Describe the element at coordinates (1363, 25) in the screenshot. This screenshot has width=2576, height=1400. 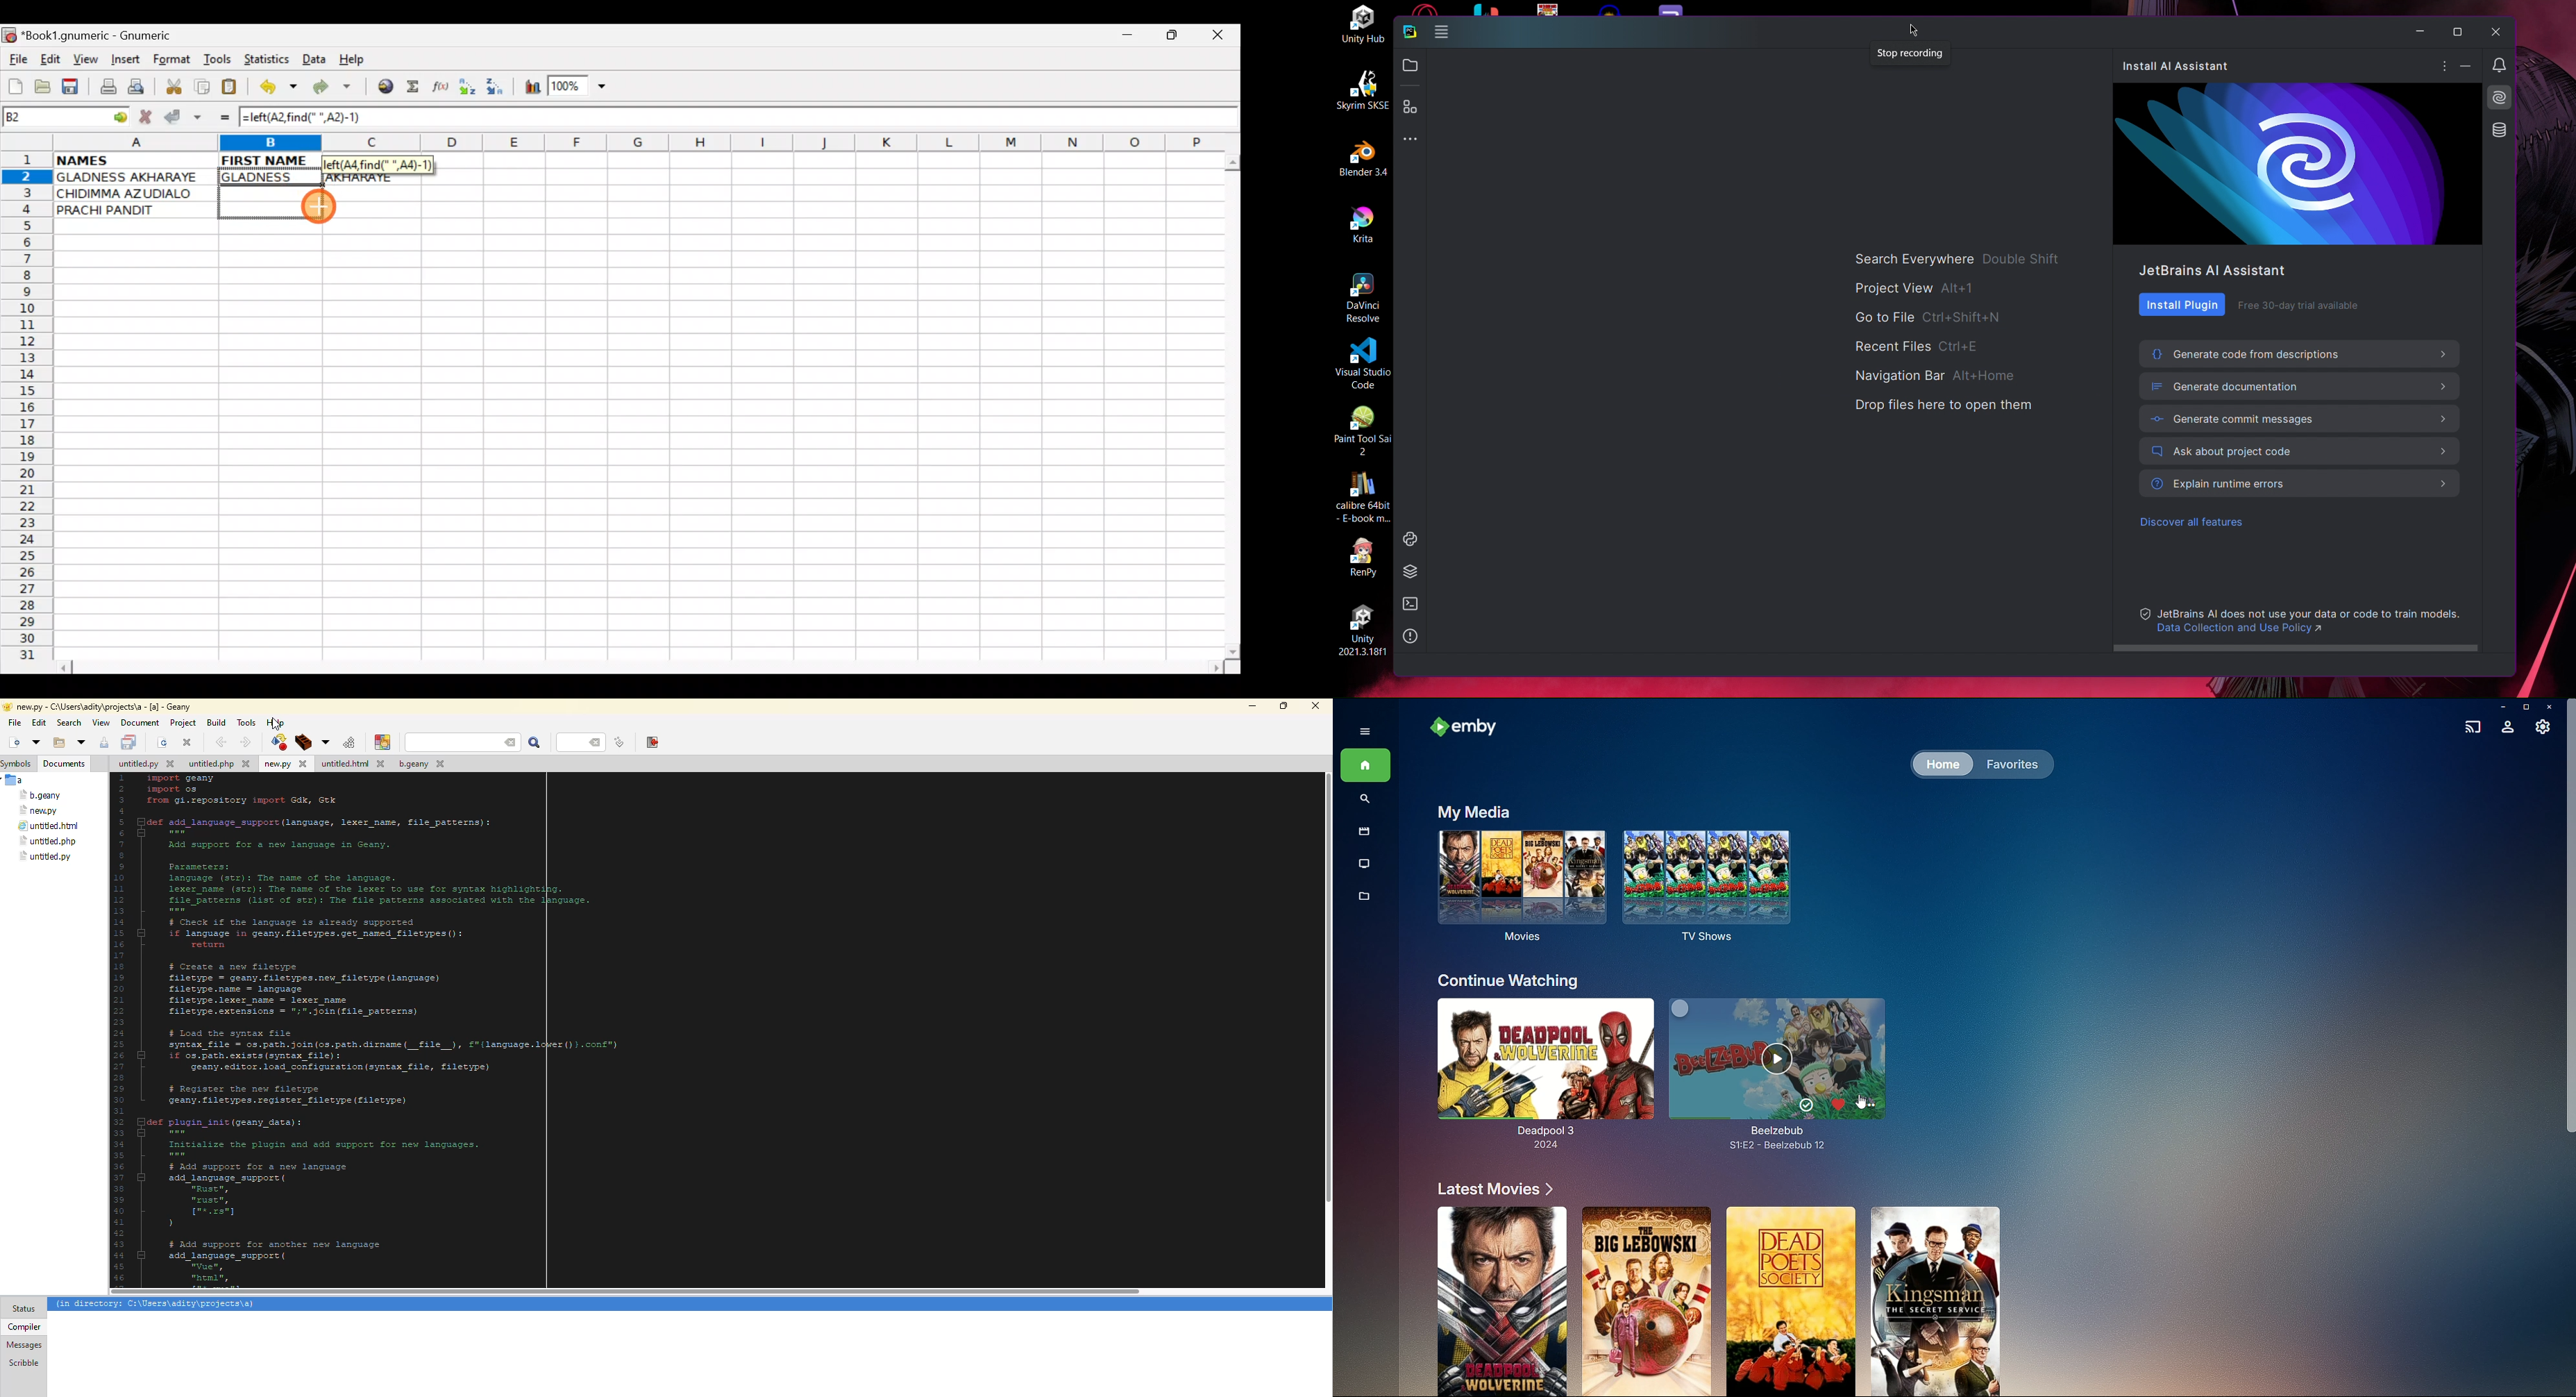
I see `Unity Hub` at that location.